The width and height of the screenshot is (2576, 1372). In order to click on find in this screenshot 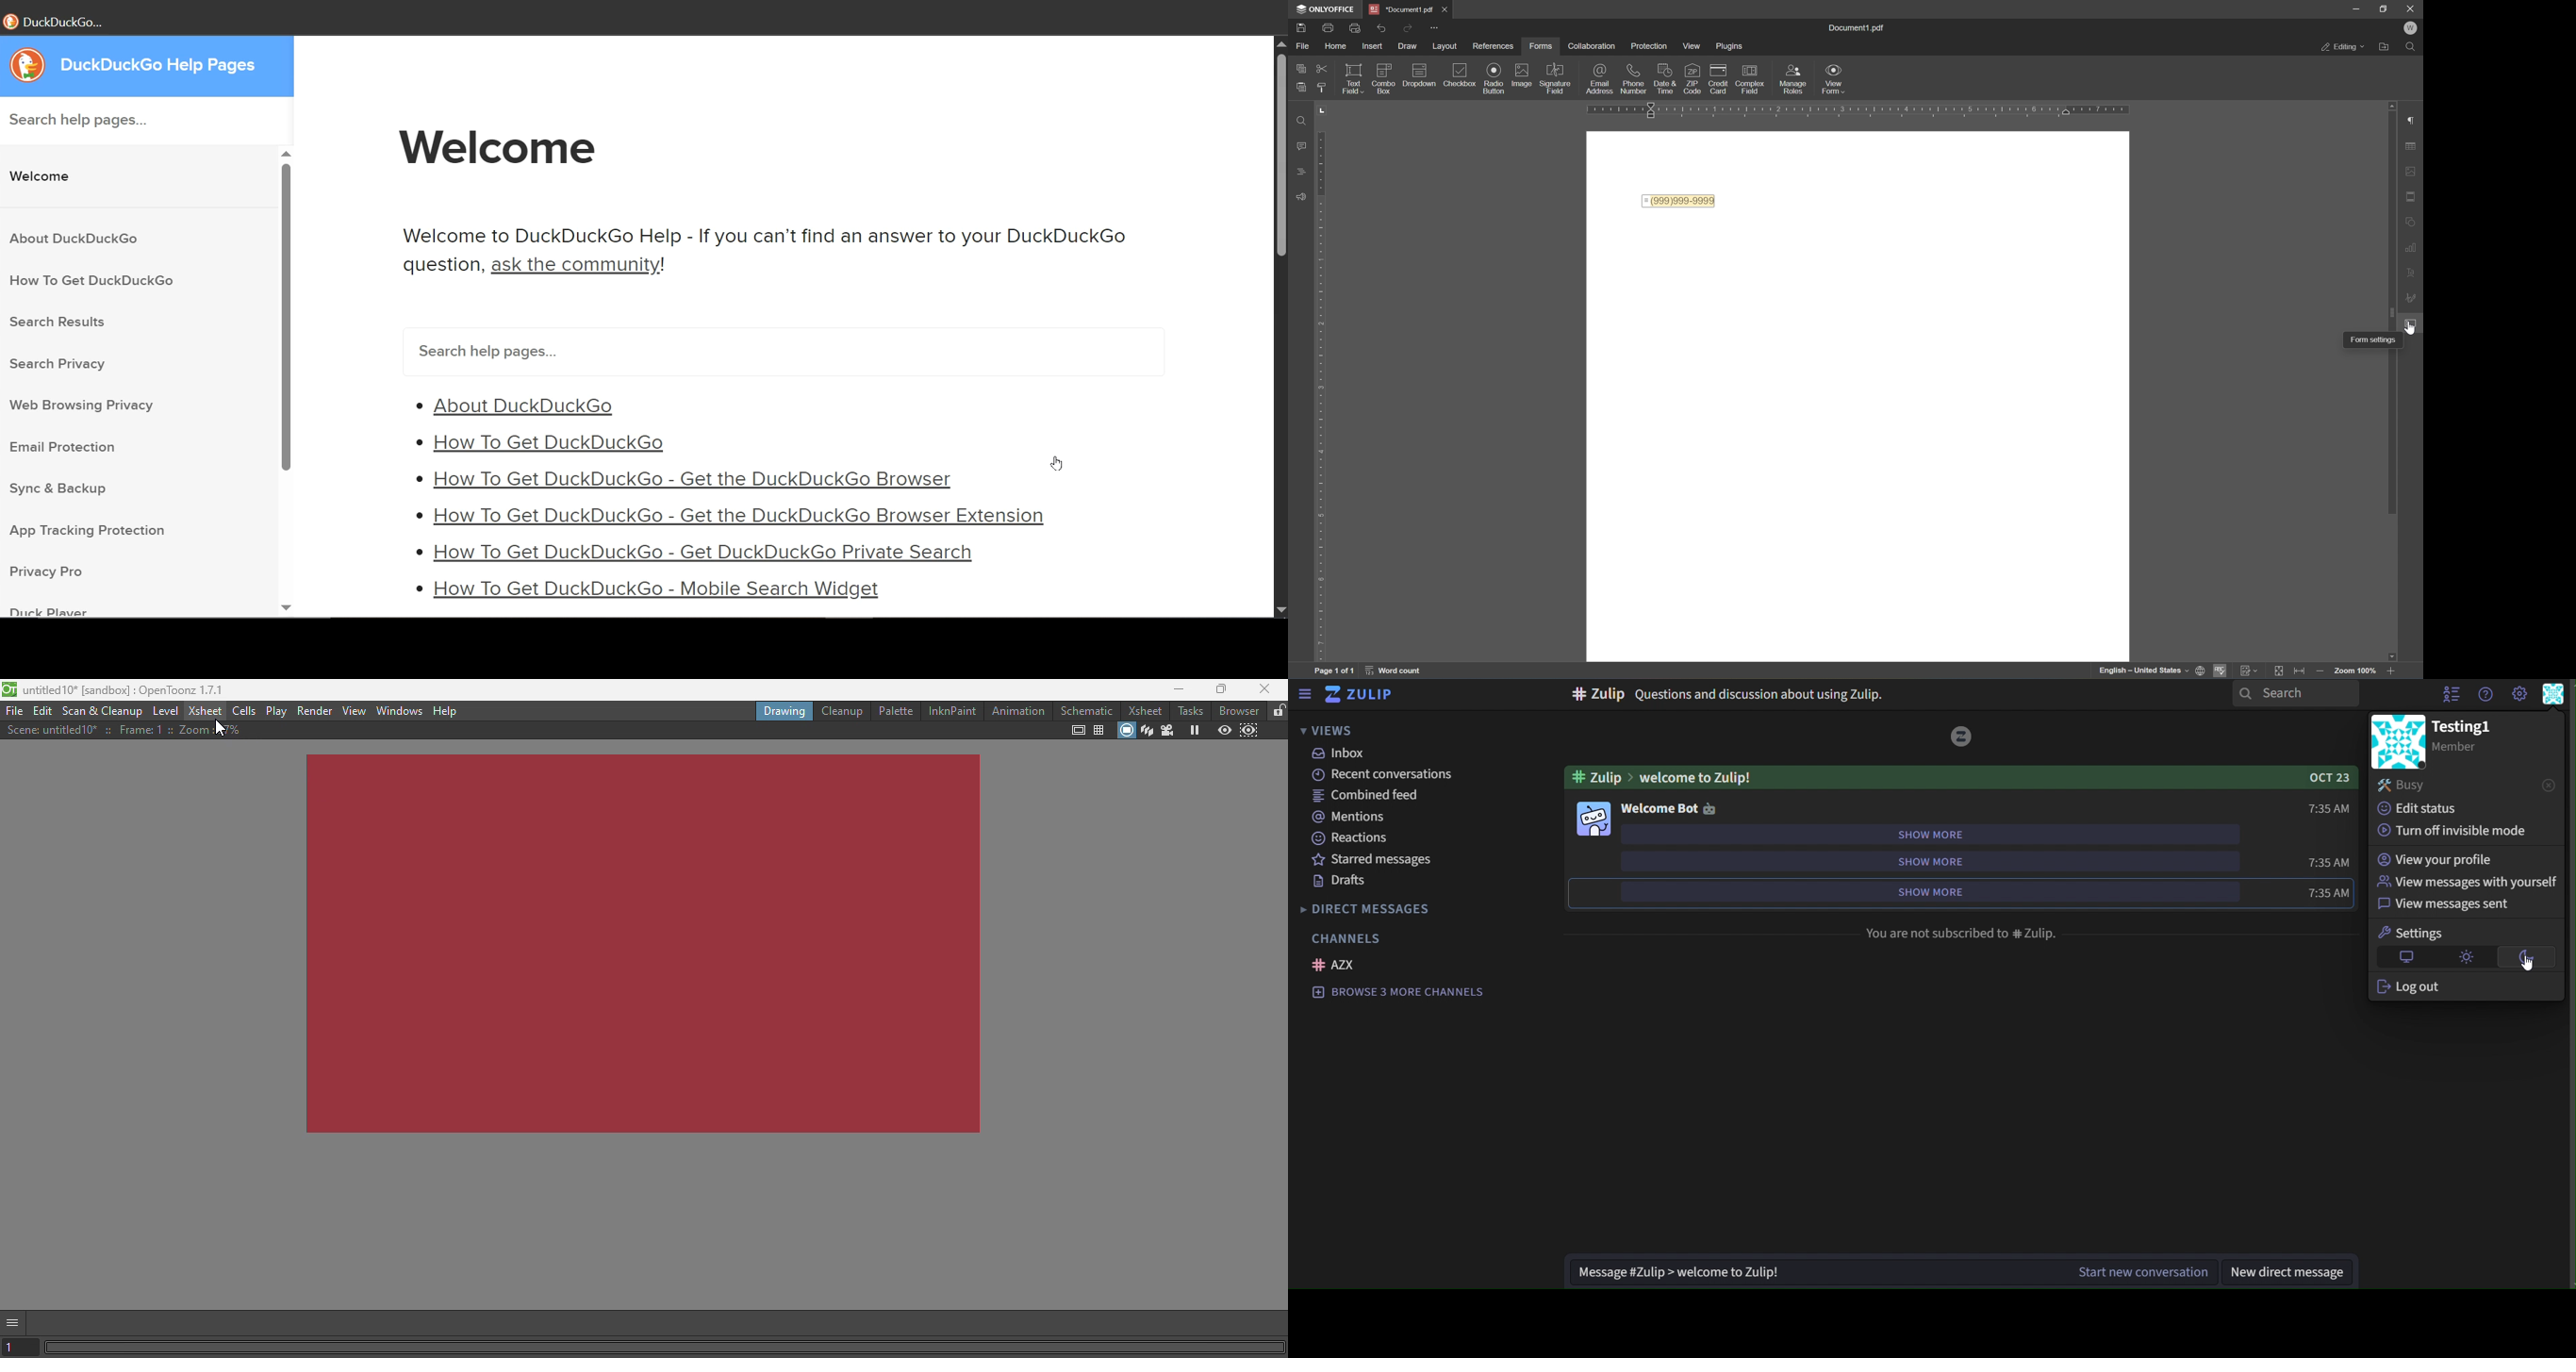, I will do `click(2414, 47)`.